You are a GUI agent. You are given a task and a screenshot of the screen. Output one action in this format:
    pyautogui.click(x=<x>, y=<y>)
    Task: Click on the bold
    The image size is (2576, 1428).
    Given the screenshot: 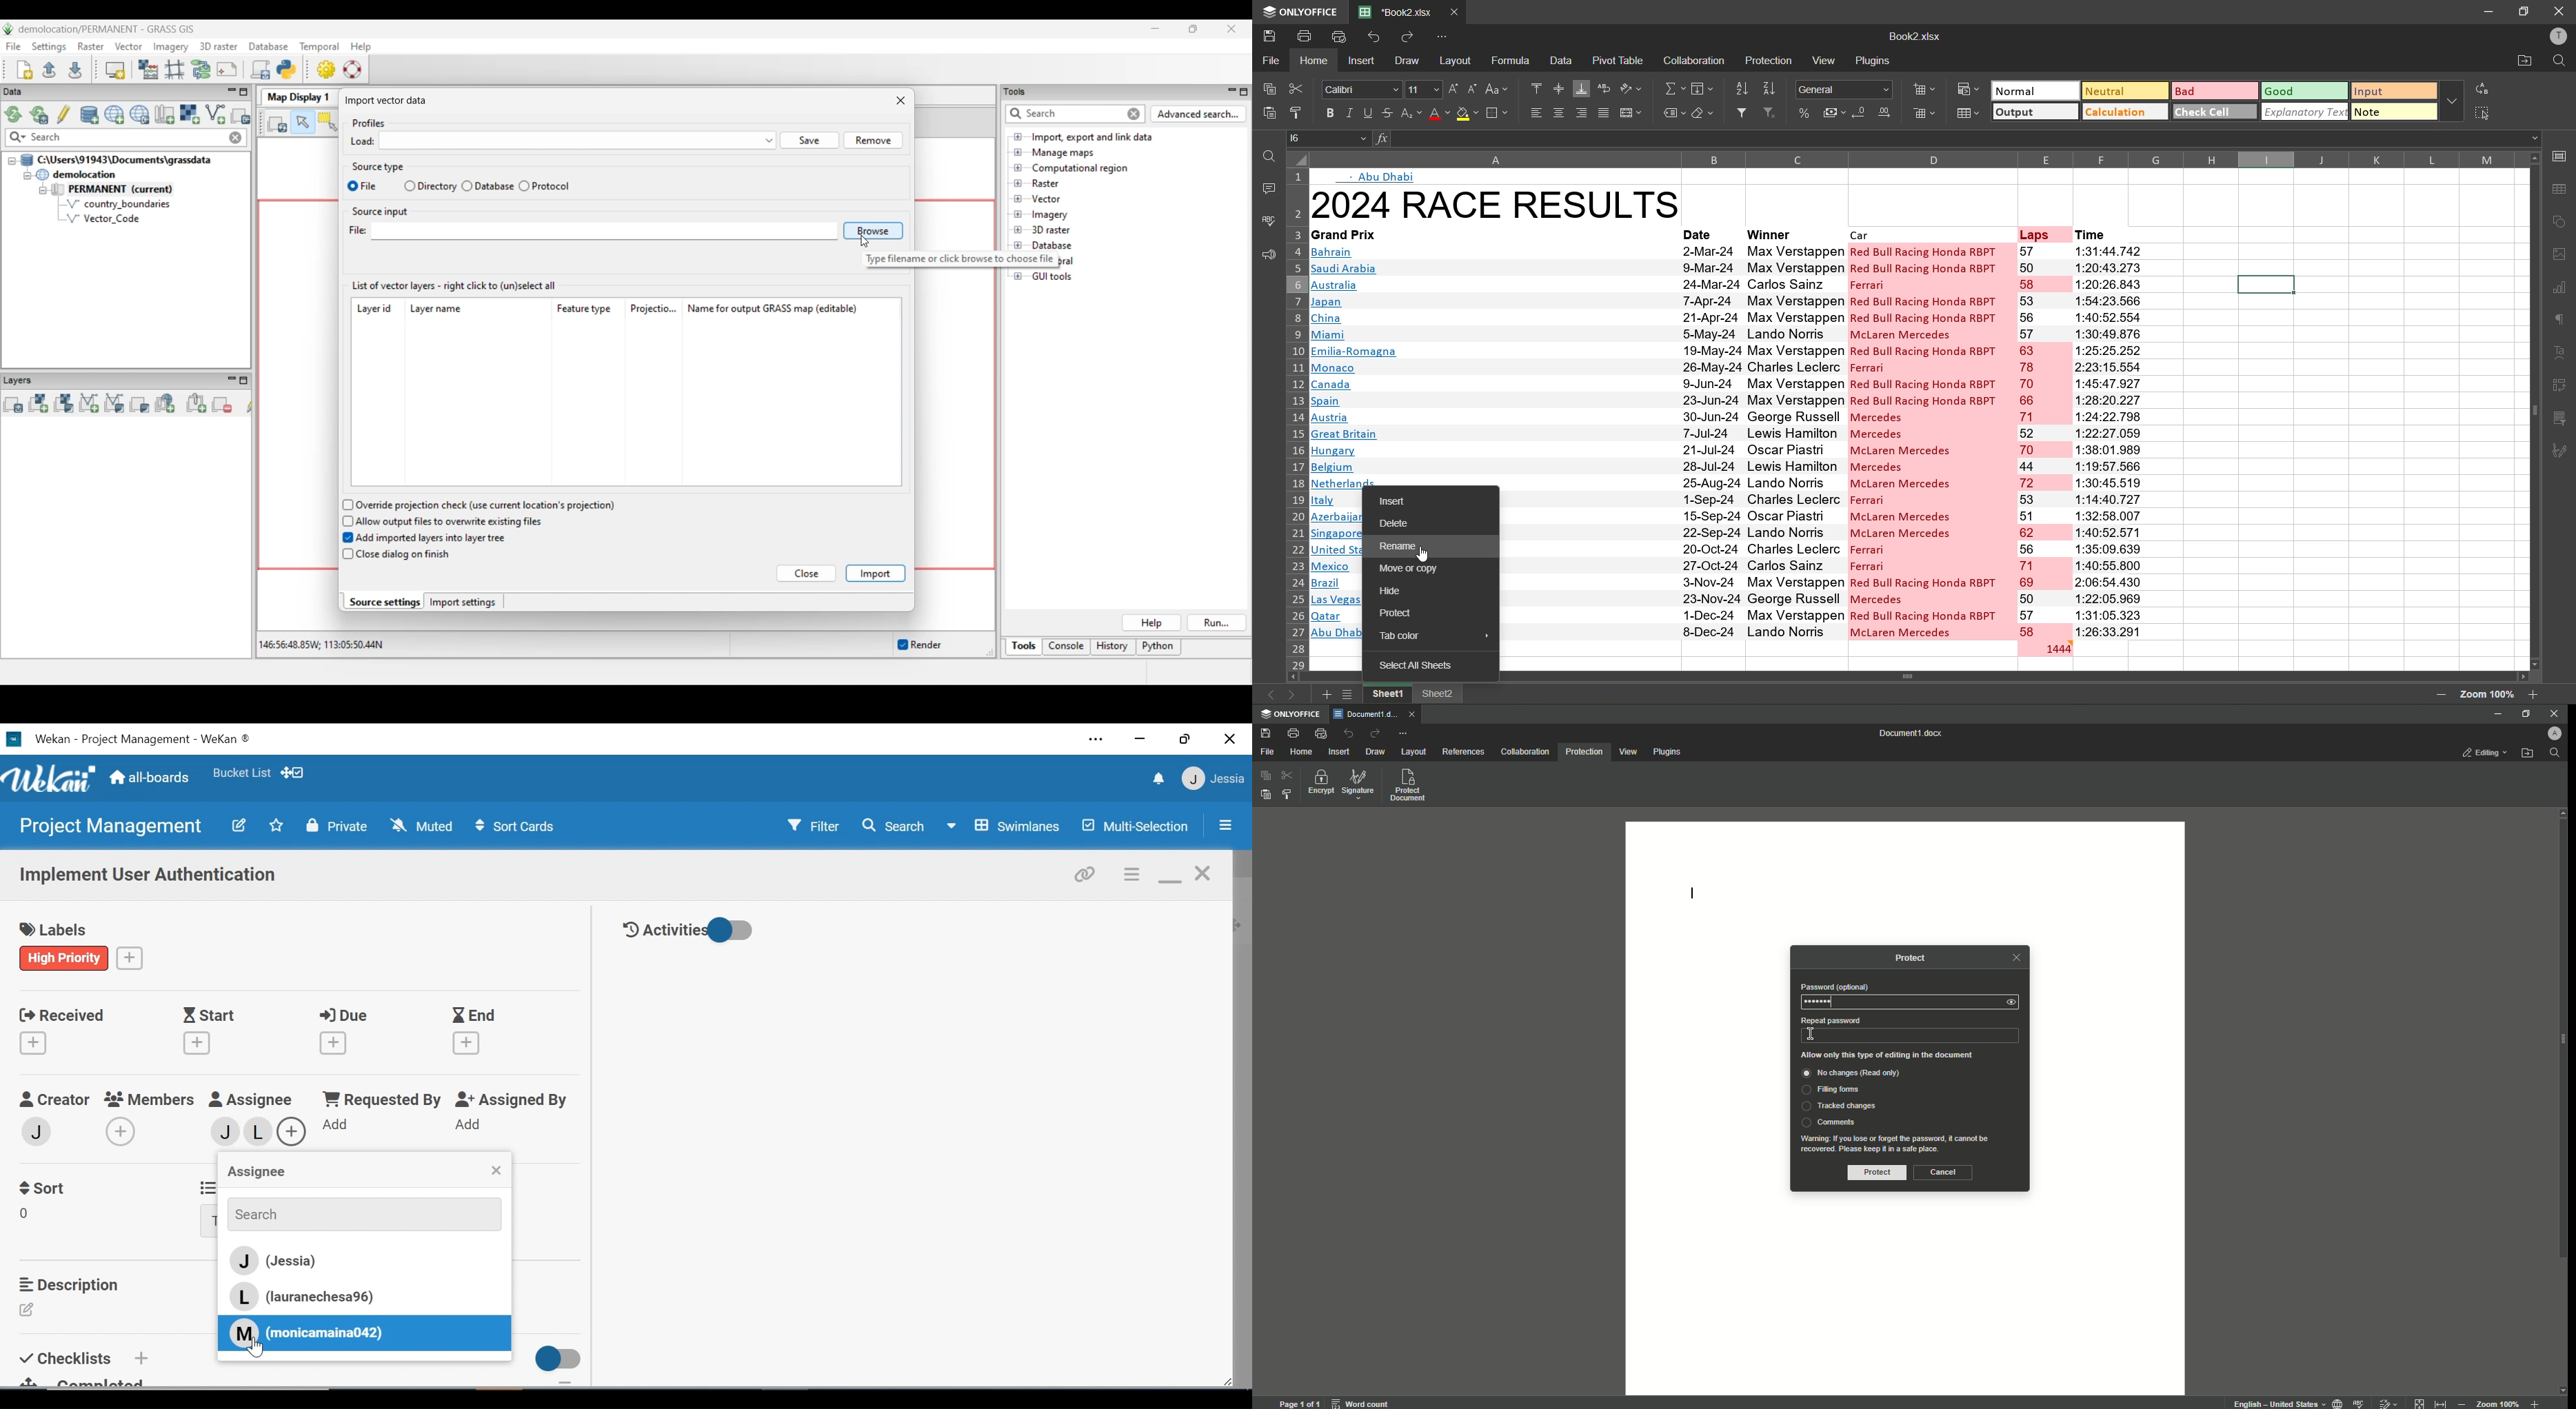 What is the action you would take?
    pyautogui.click(x=1327, y=113)
    